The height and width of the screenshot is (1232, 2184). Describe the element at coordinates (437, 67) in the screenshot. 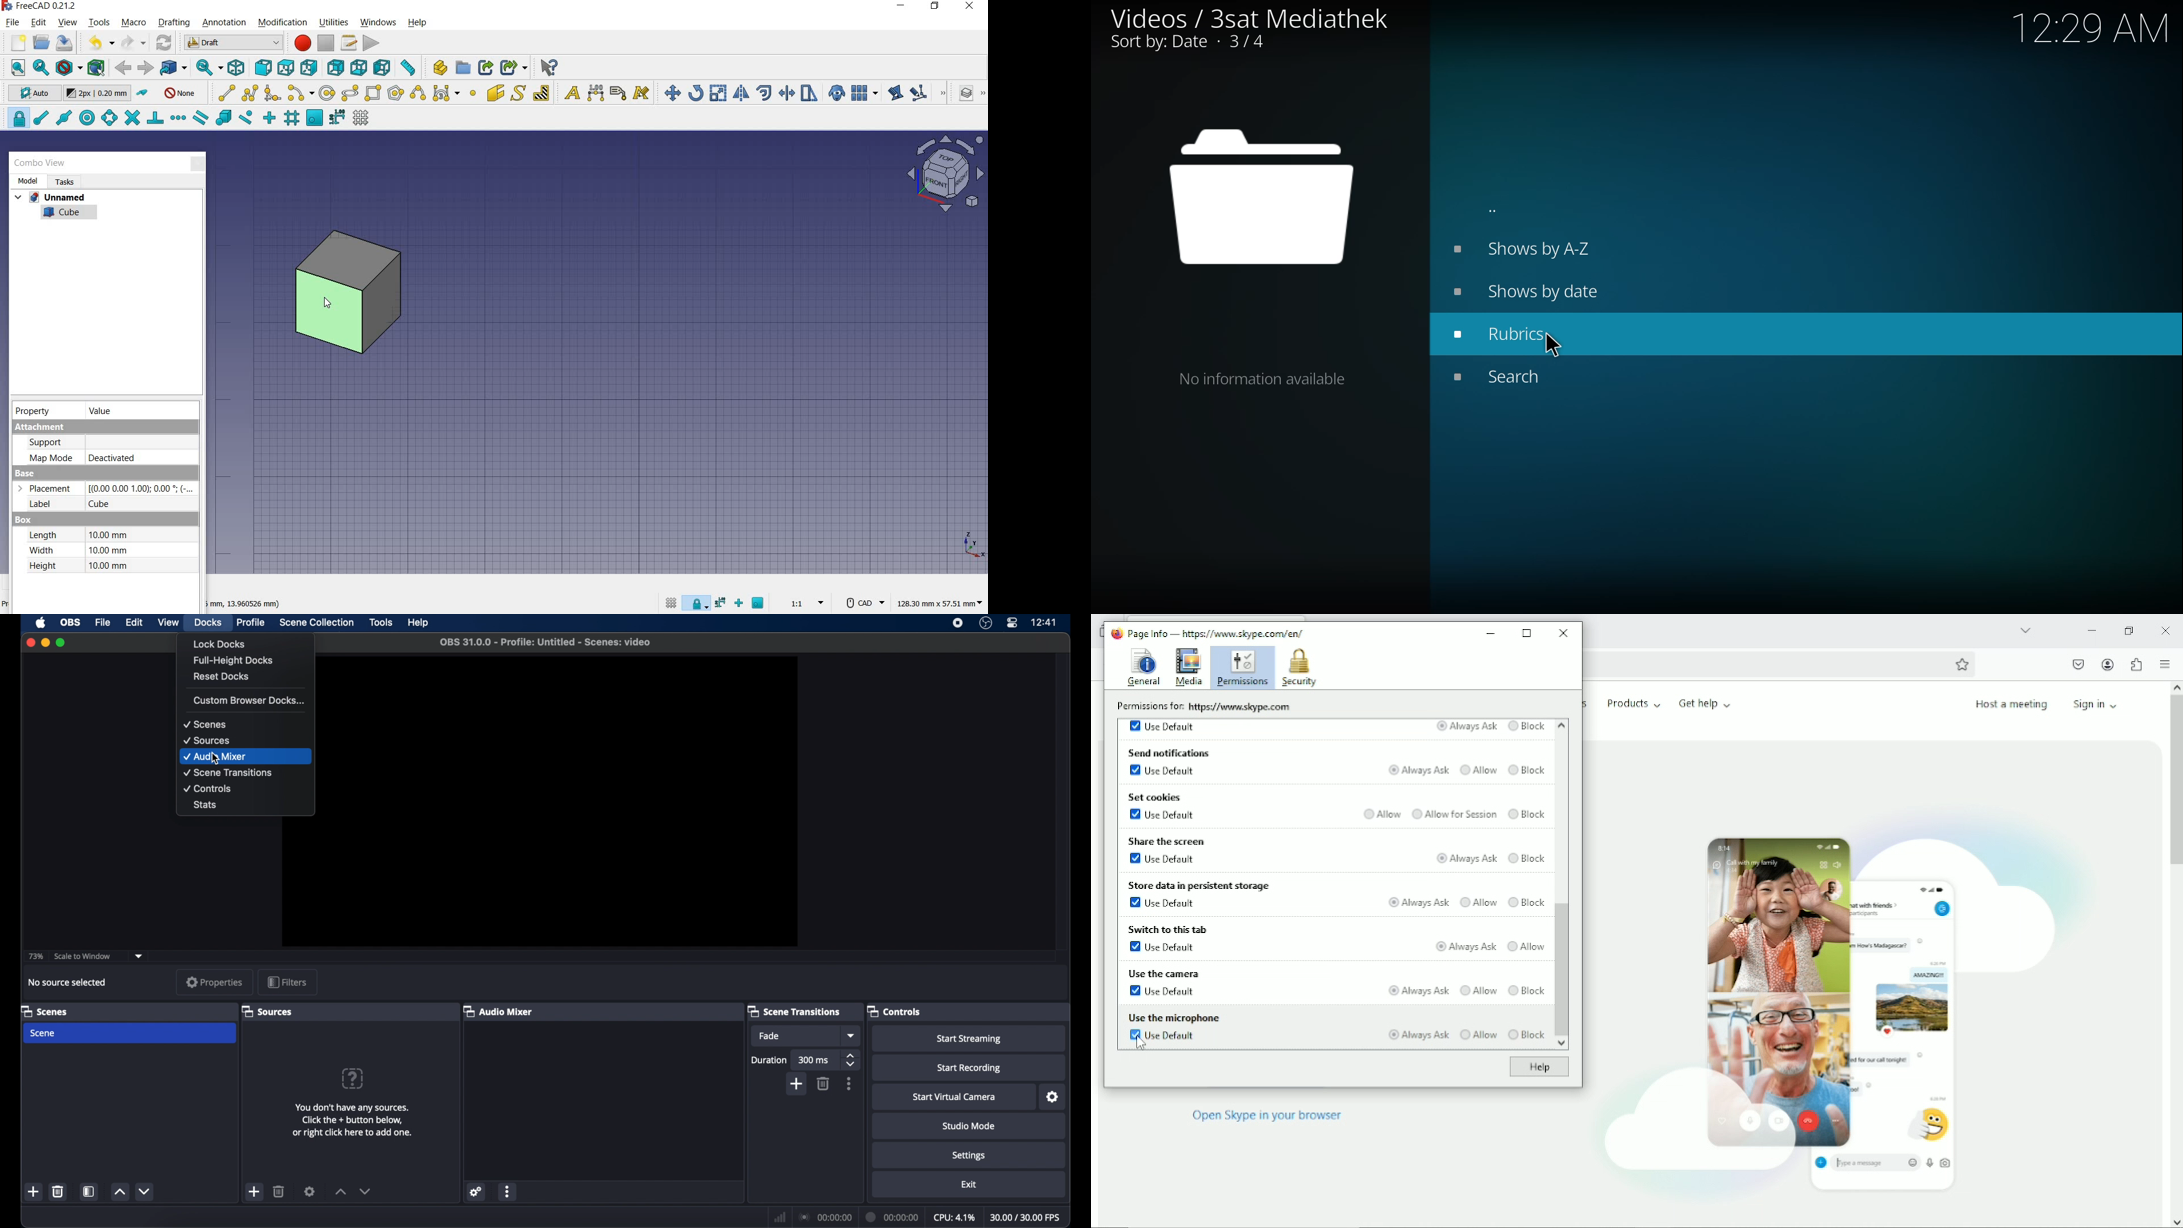

I see `create part` at that location.